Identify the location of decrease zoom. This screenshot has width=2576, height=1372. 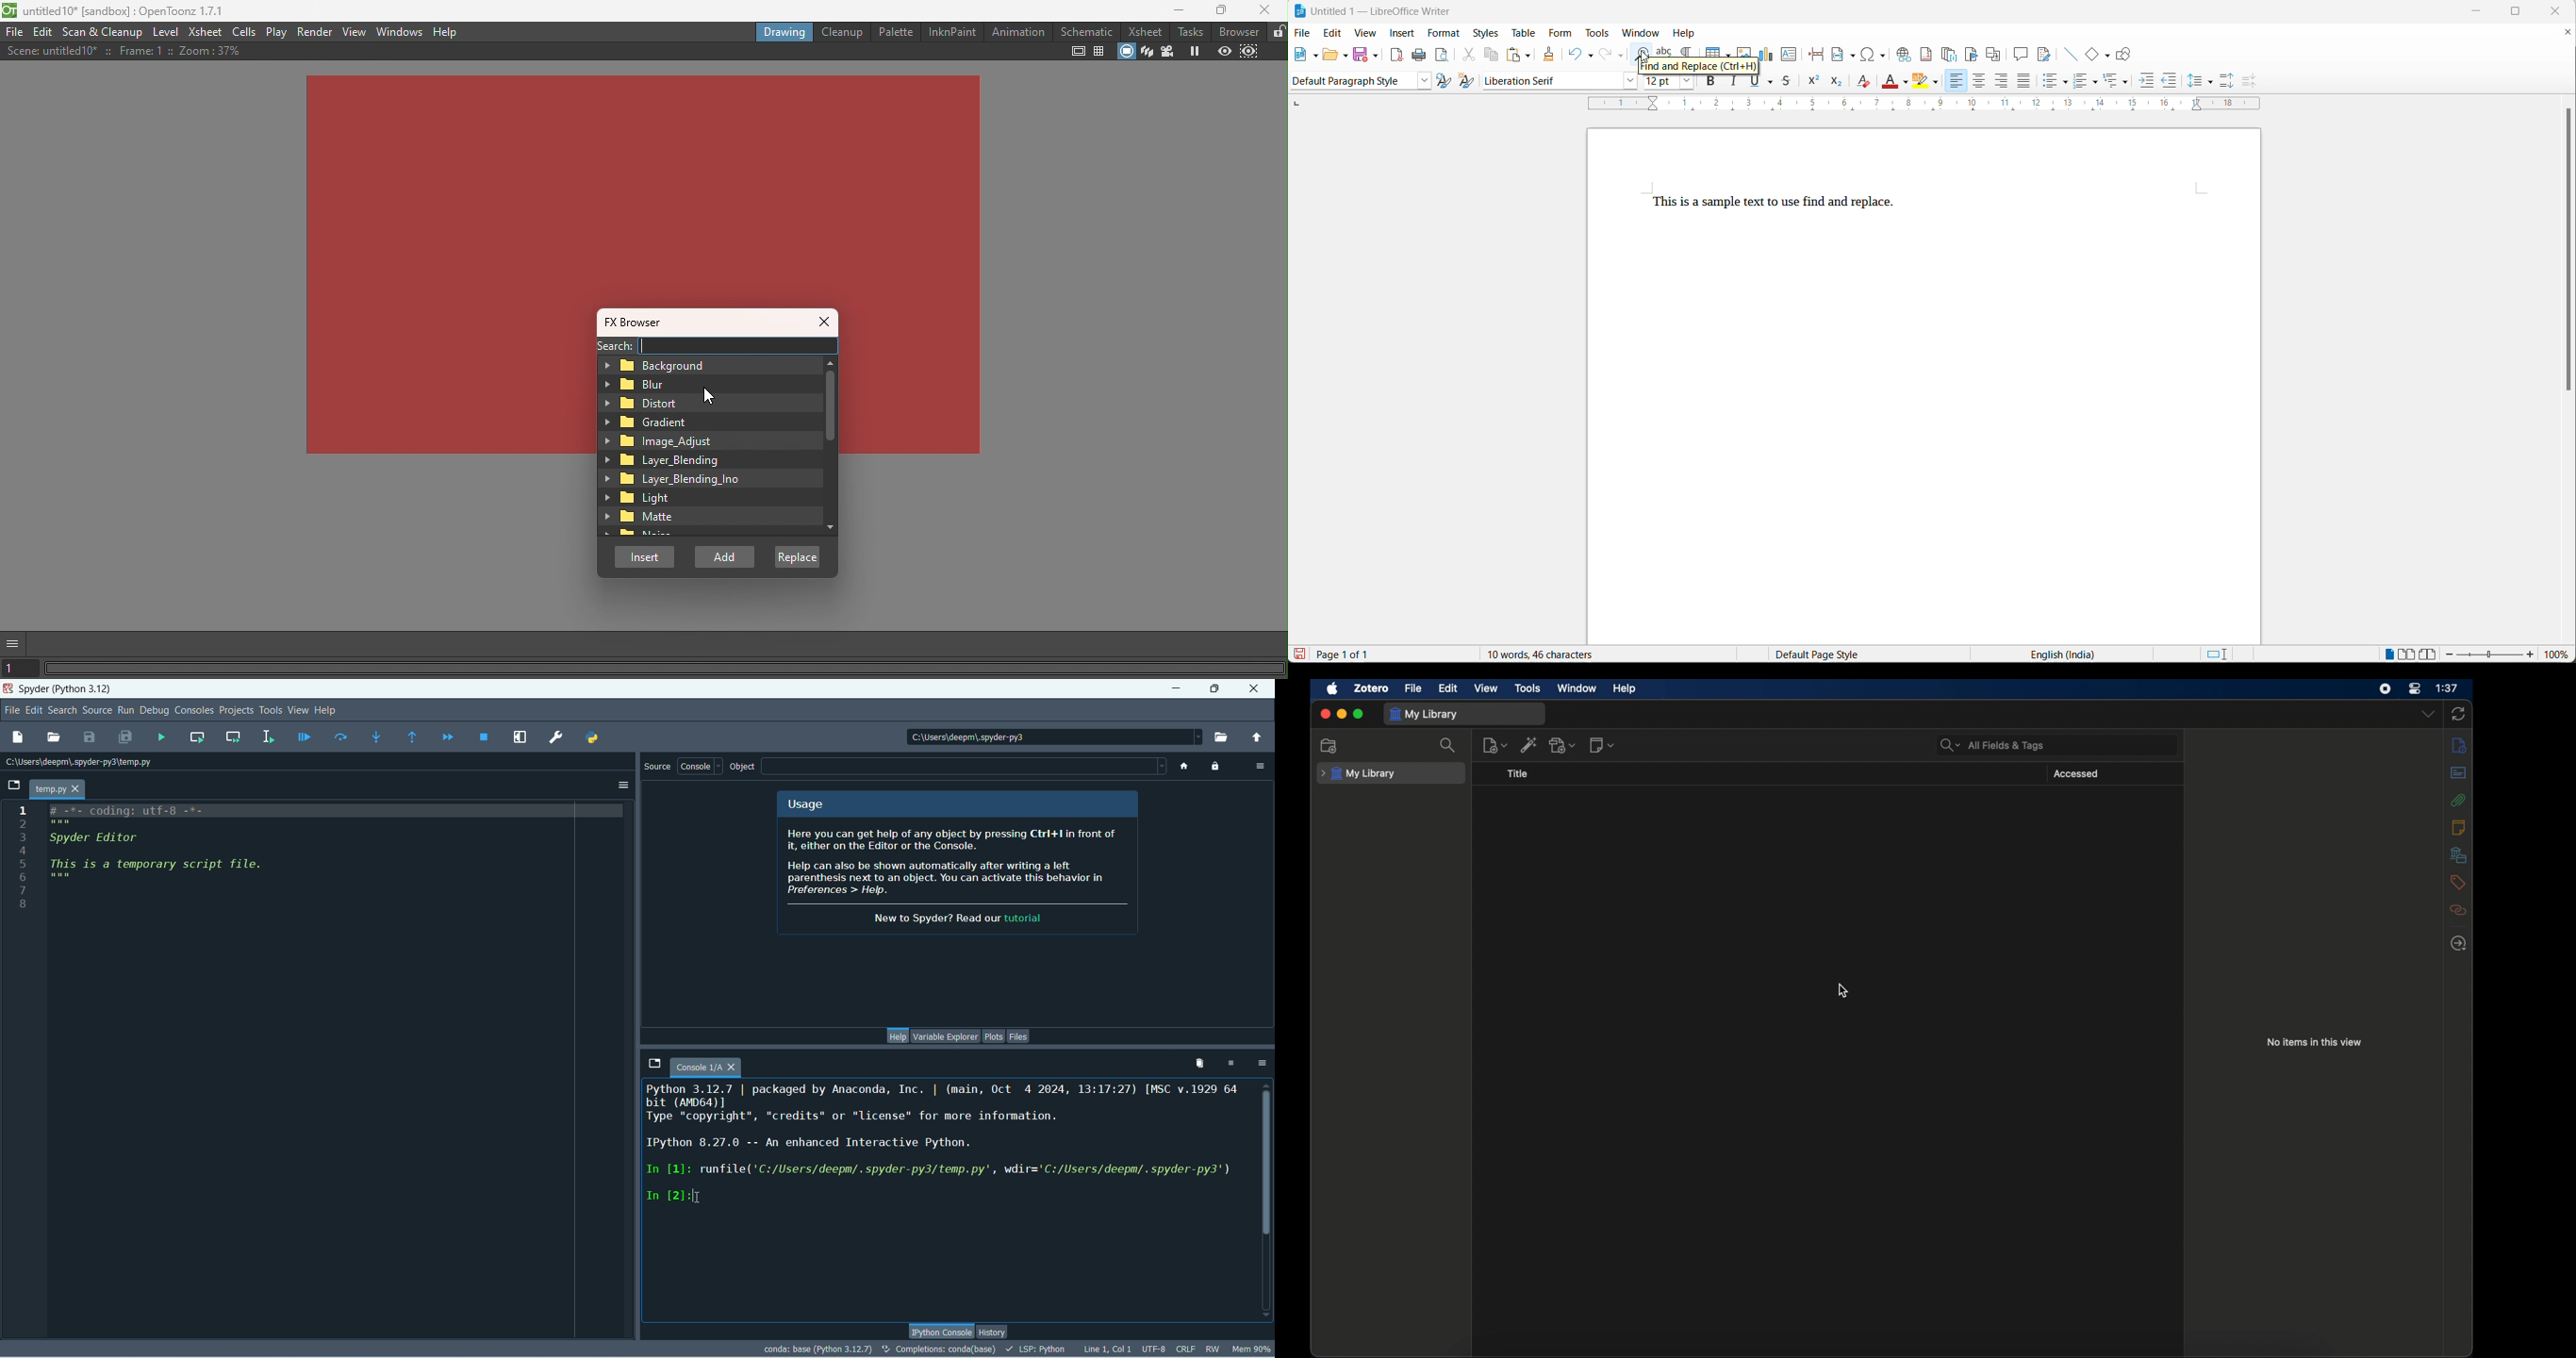
(2449, 655).